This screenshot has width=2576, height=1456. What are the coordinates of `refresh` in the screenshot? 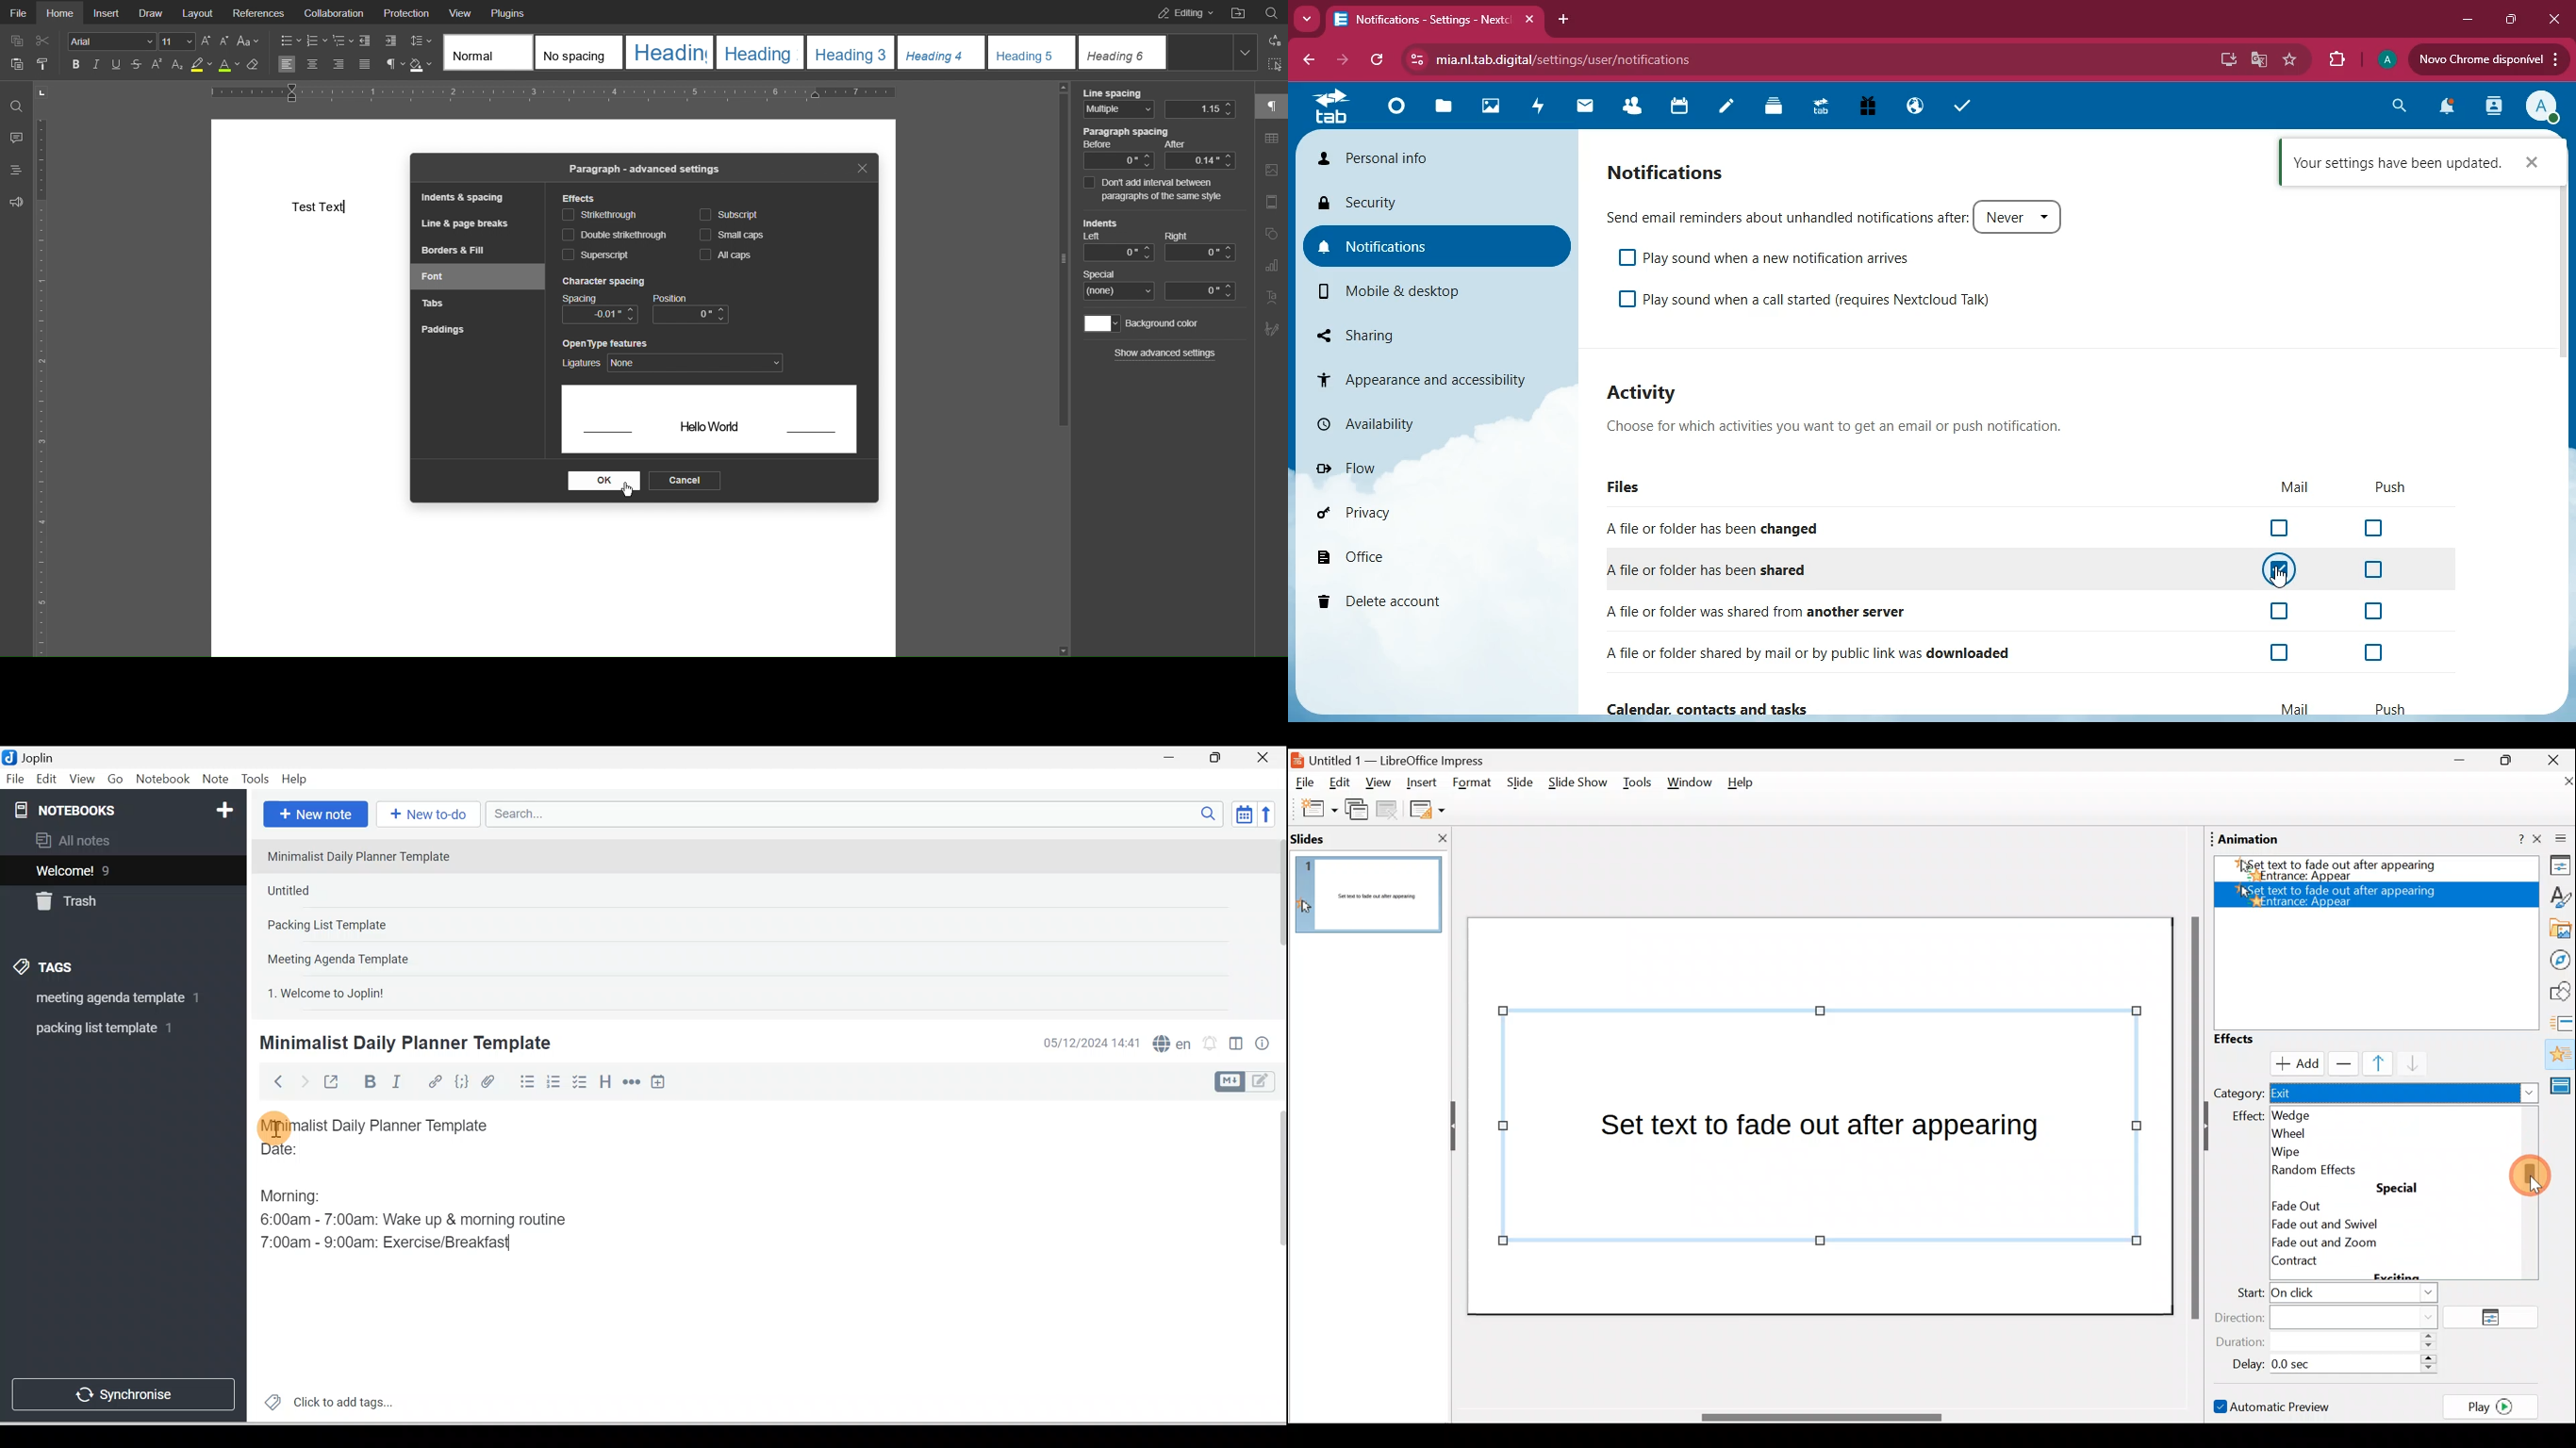 It's located at (1379, 58).